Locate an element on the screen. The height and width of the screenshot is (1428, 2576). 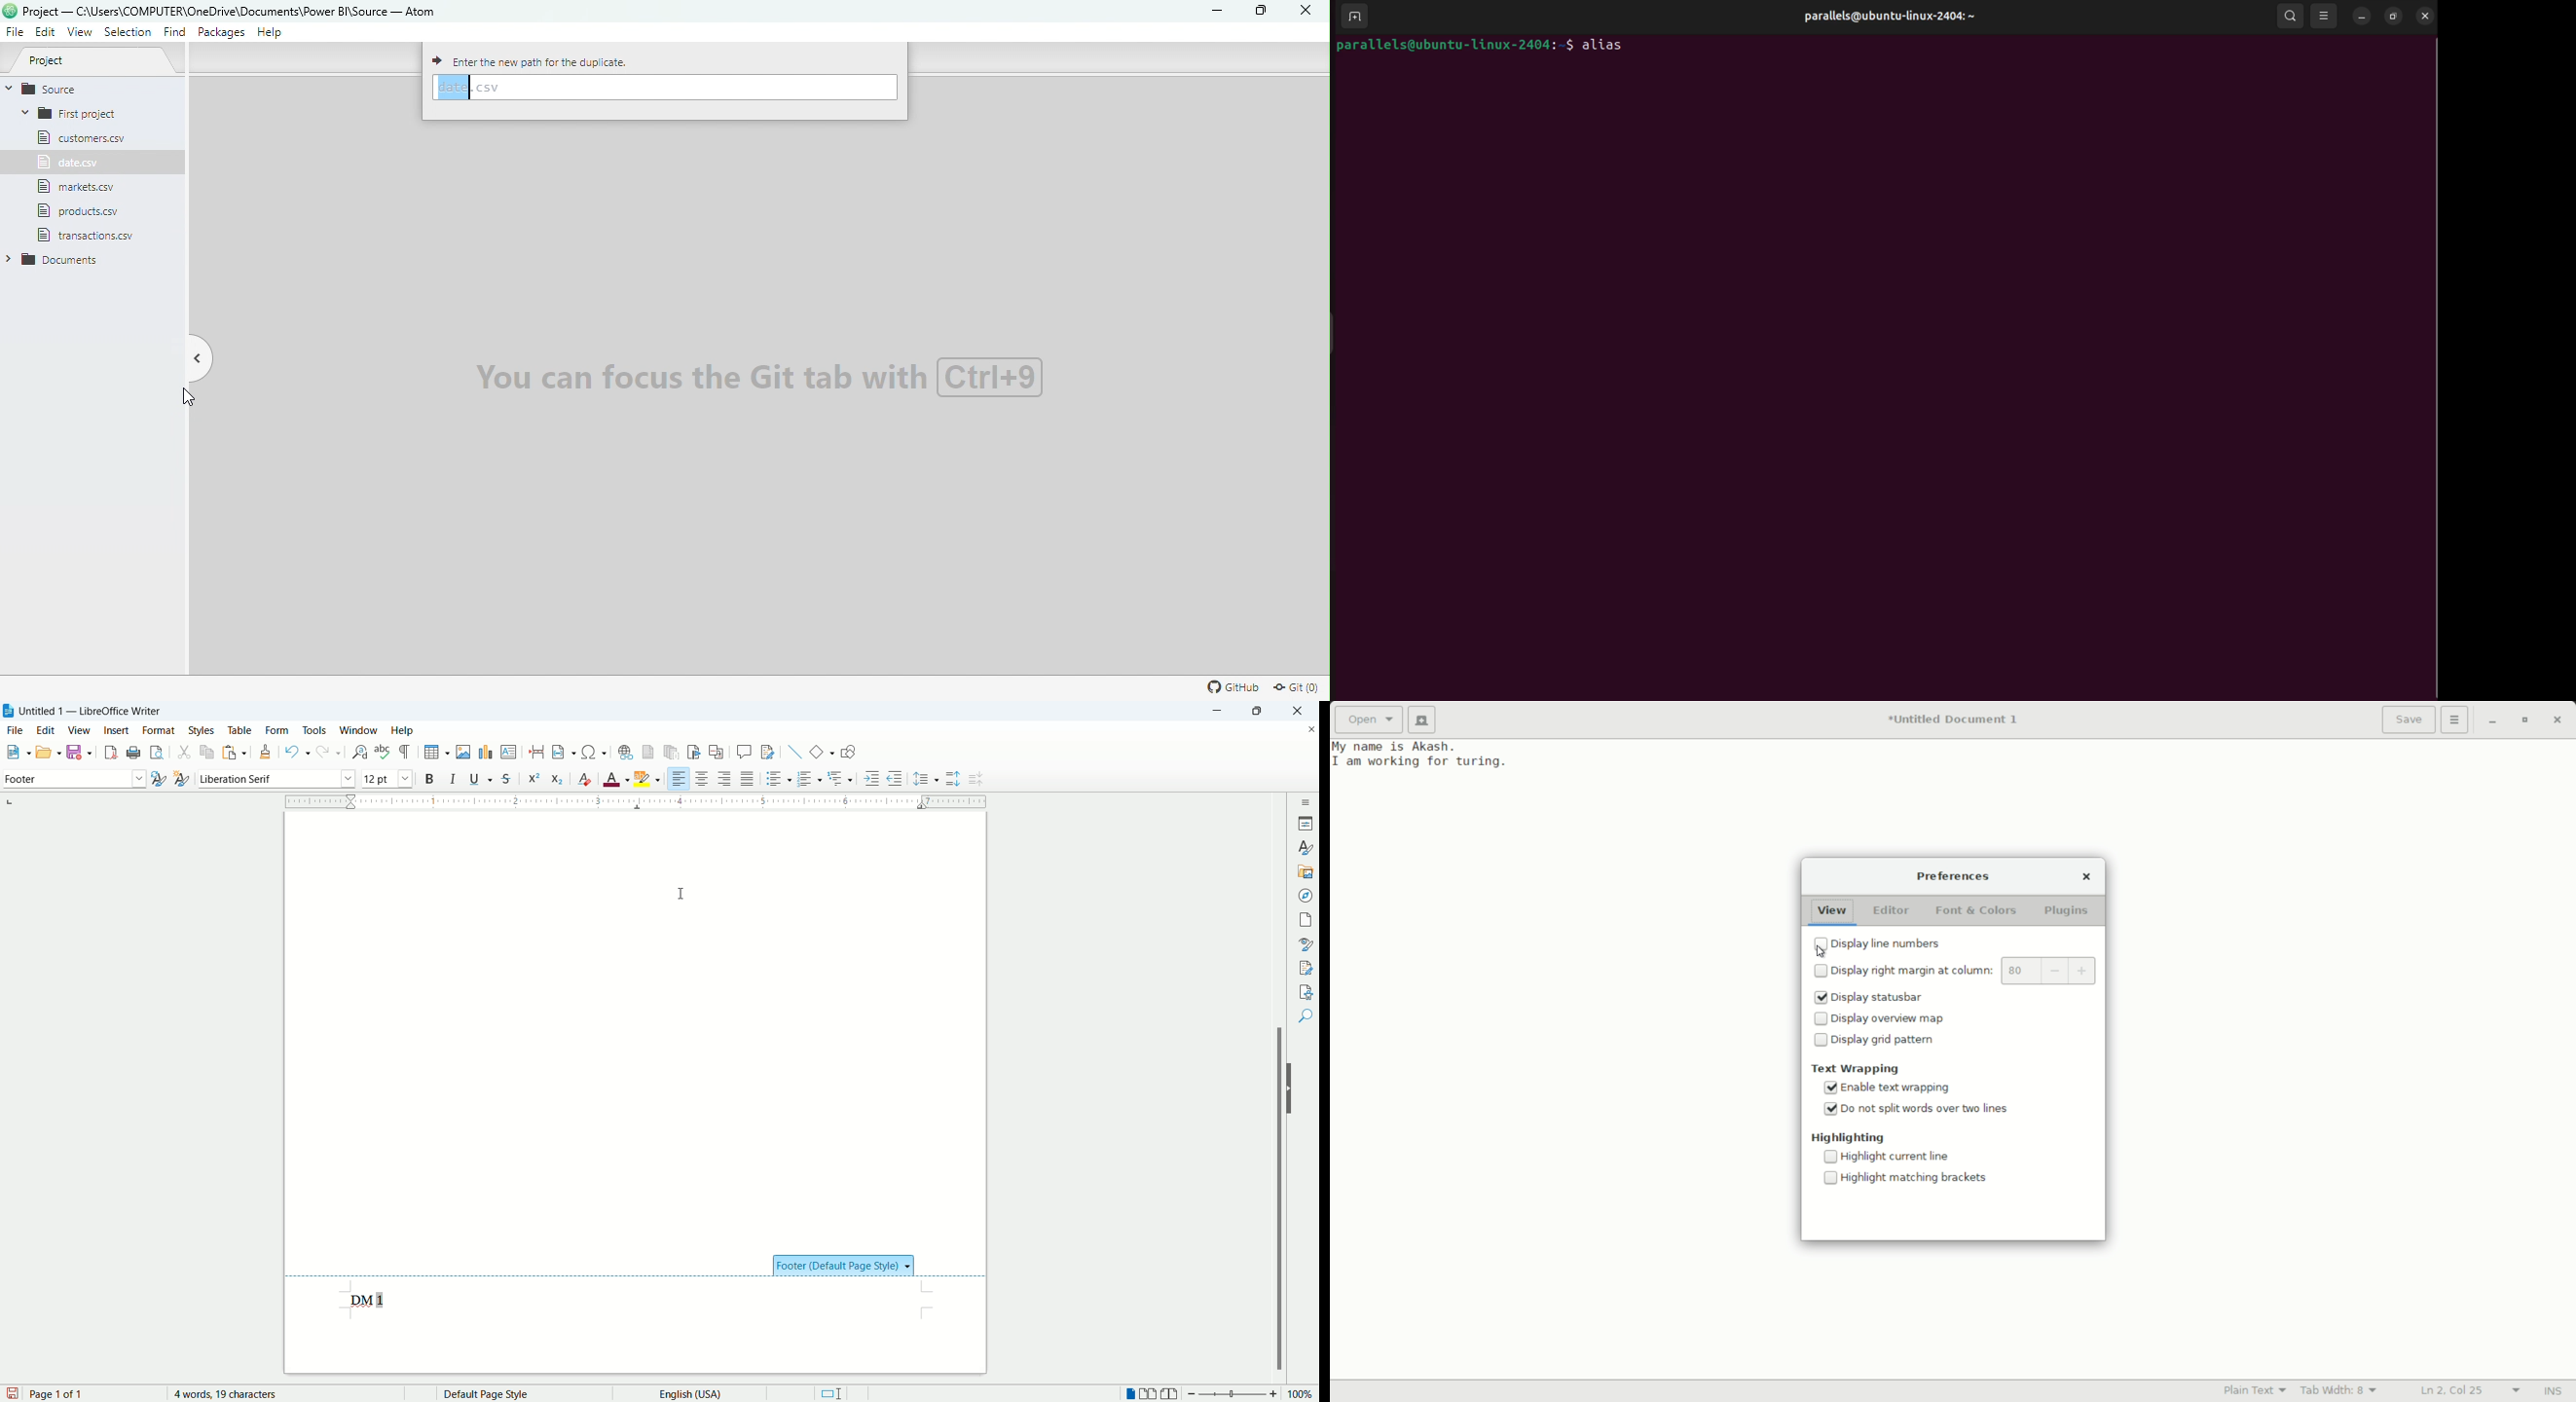
Selection is located at coordinates (129, 33).